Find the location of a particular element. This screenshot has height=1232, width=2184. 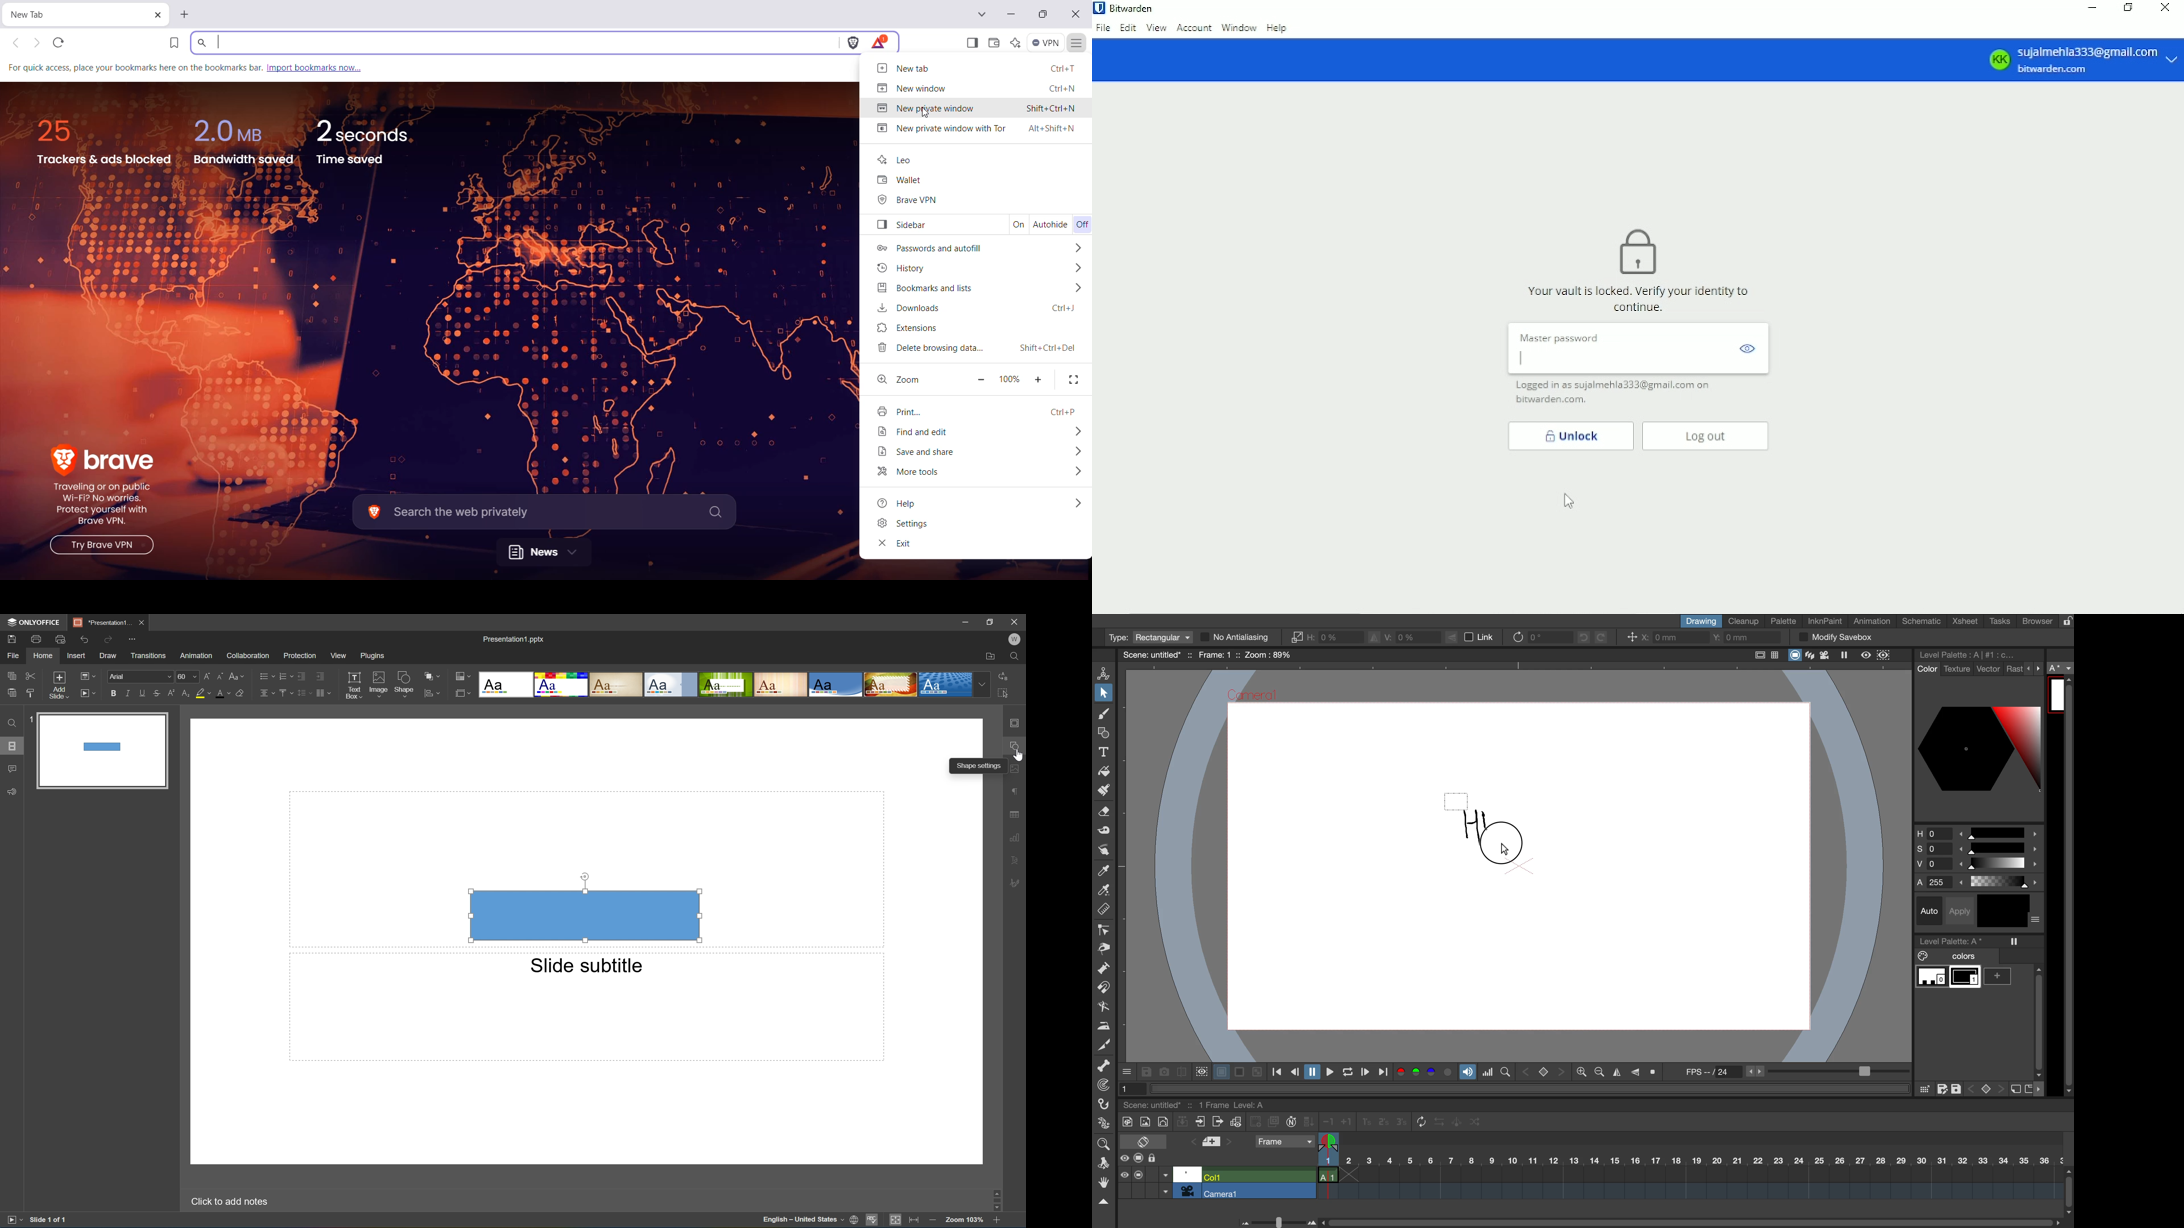

Plugins is located at coordinates (372, 656).